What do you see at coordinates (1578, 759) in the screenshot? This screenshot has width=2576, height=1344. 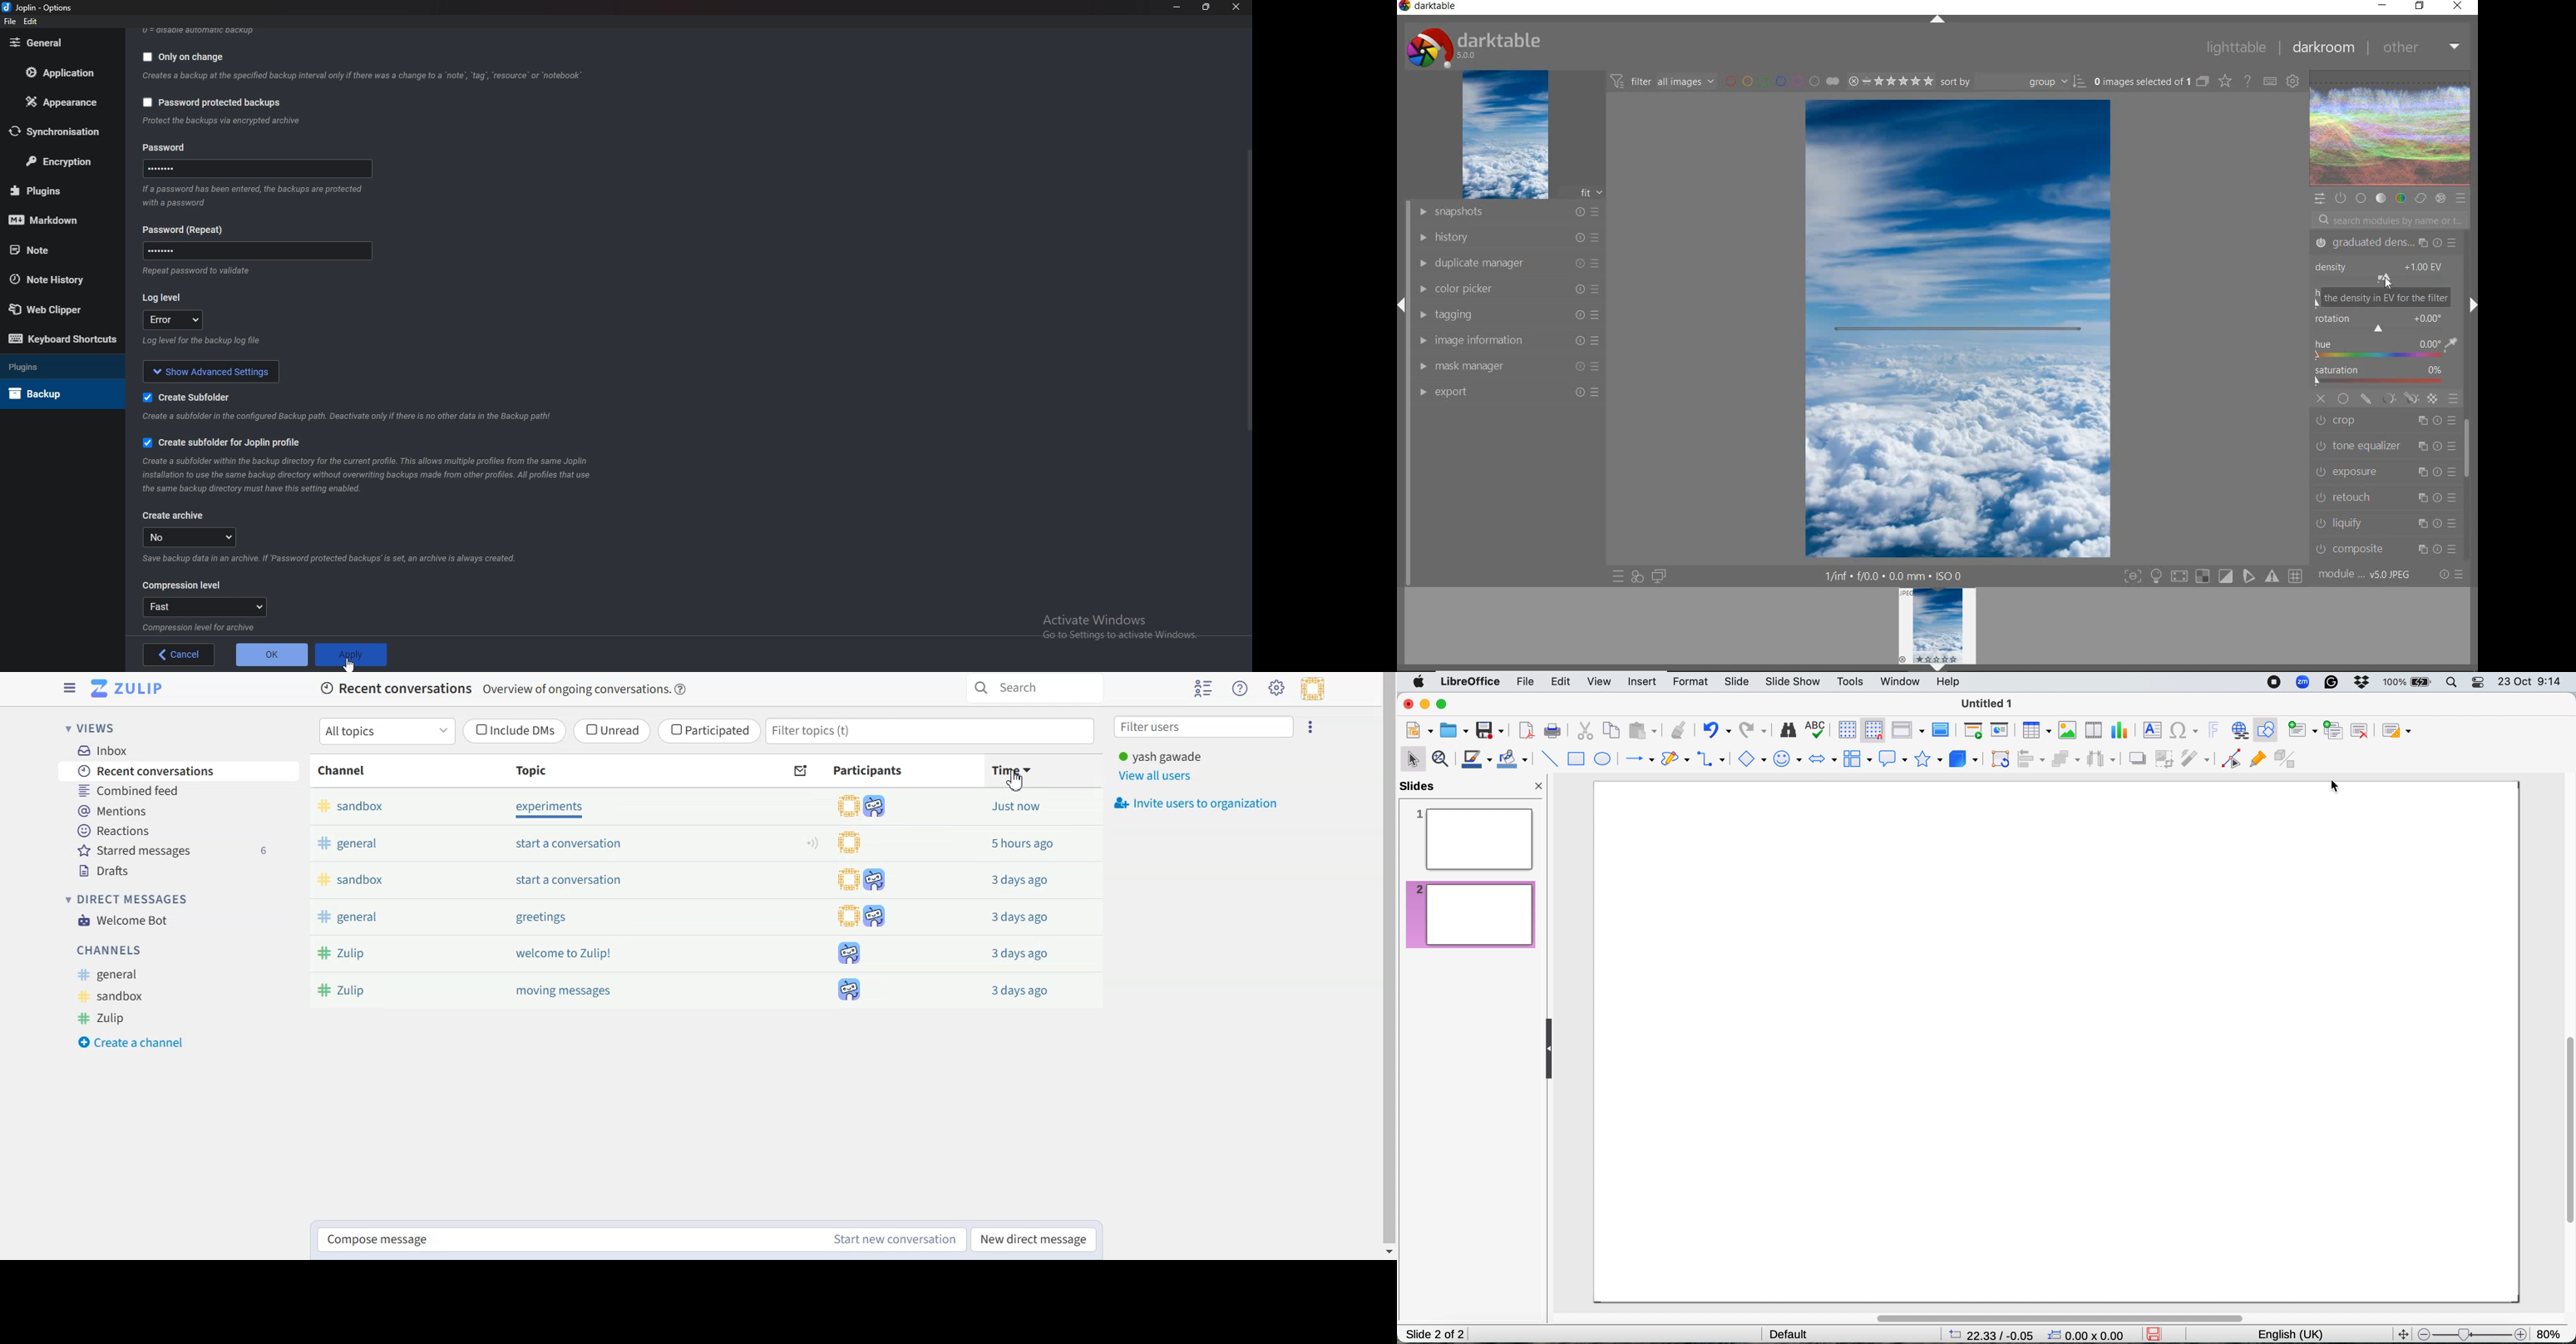 I see `rectangle` at bounding box center [1578, 759].